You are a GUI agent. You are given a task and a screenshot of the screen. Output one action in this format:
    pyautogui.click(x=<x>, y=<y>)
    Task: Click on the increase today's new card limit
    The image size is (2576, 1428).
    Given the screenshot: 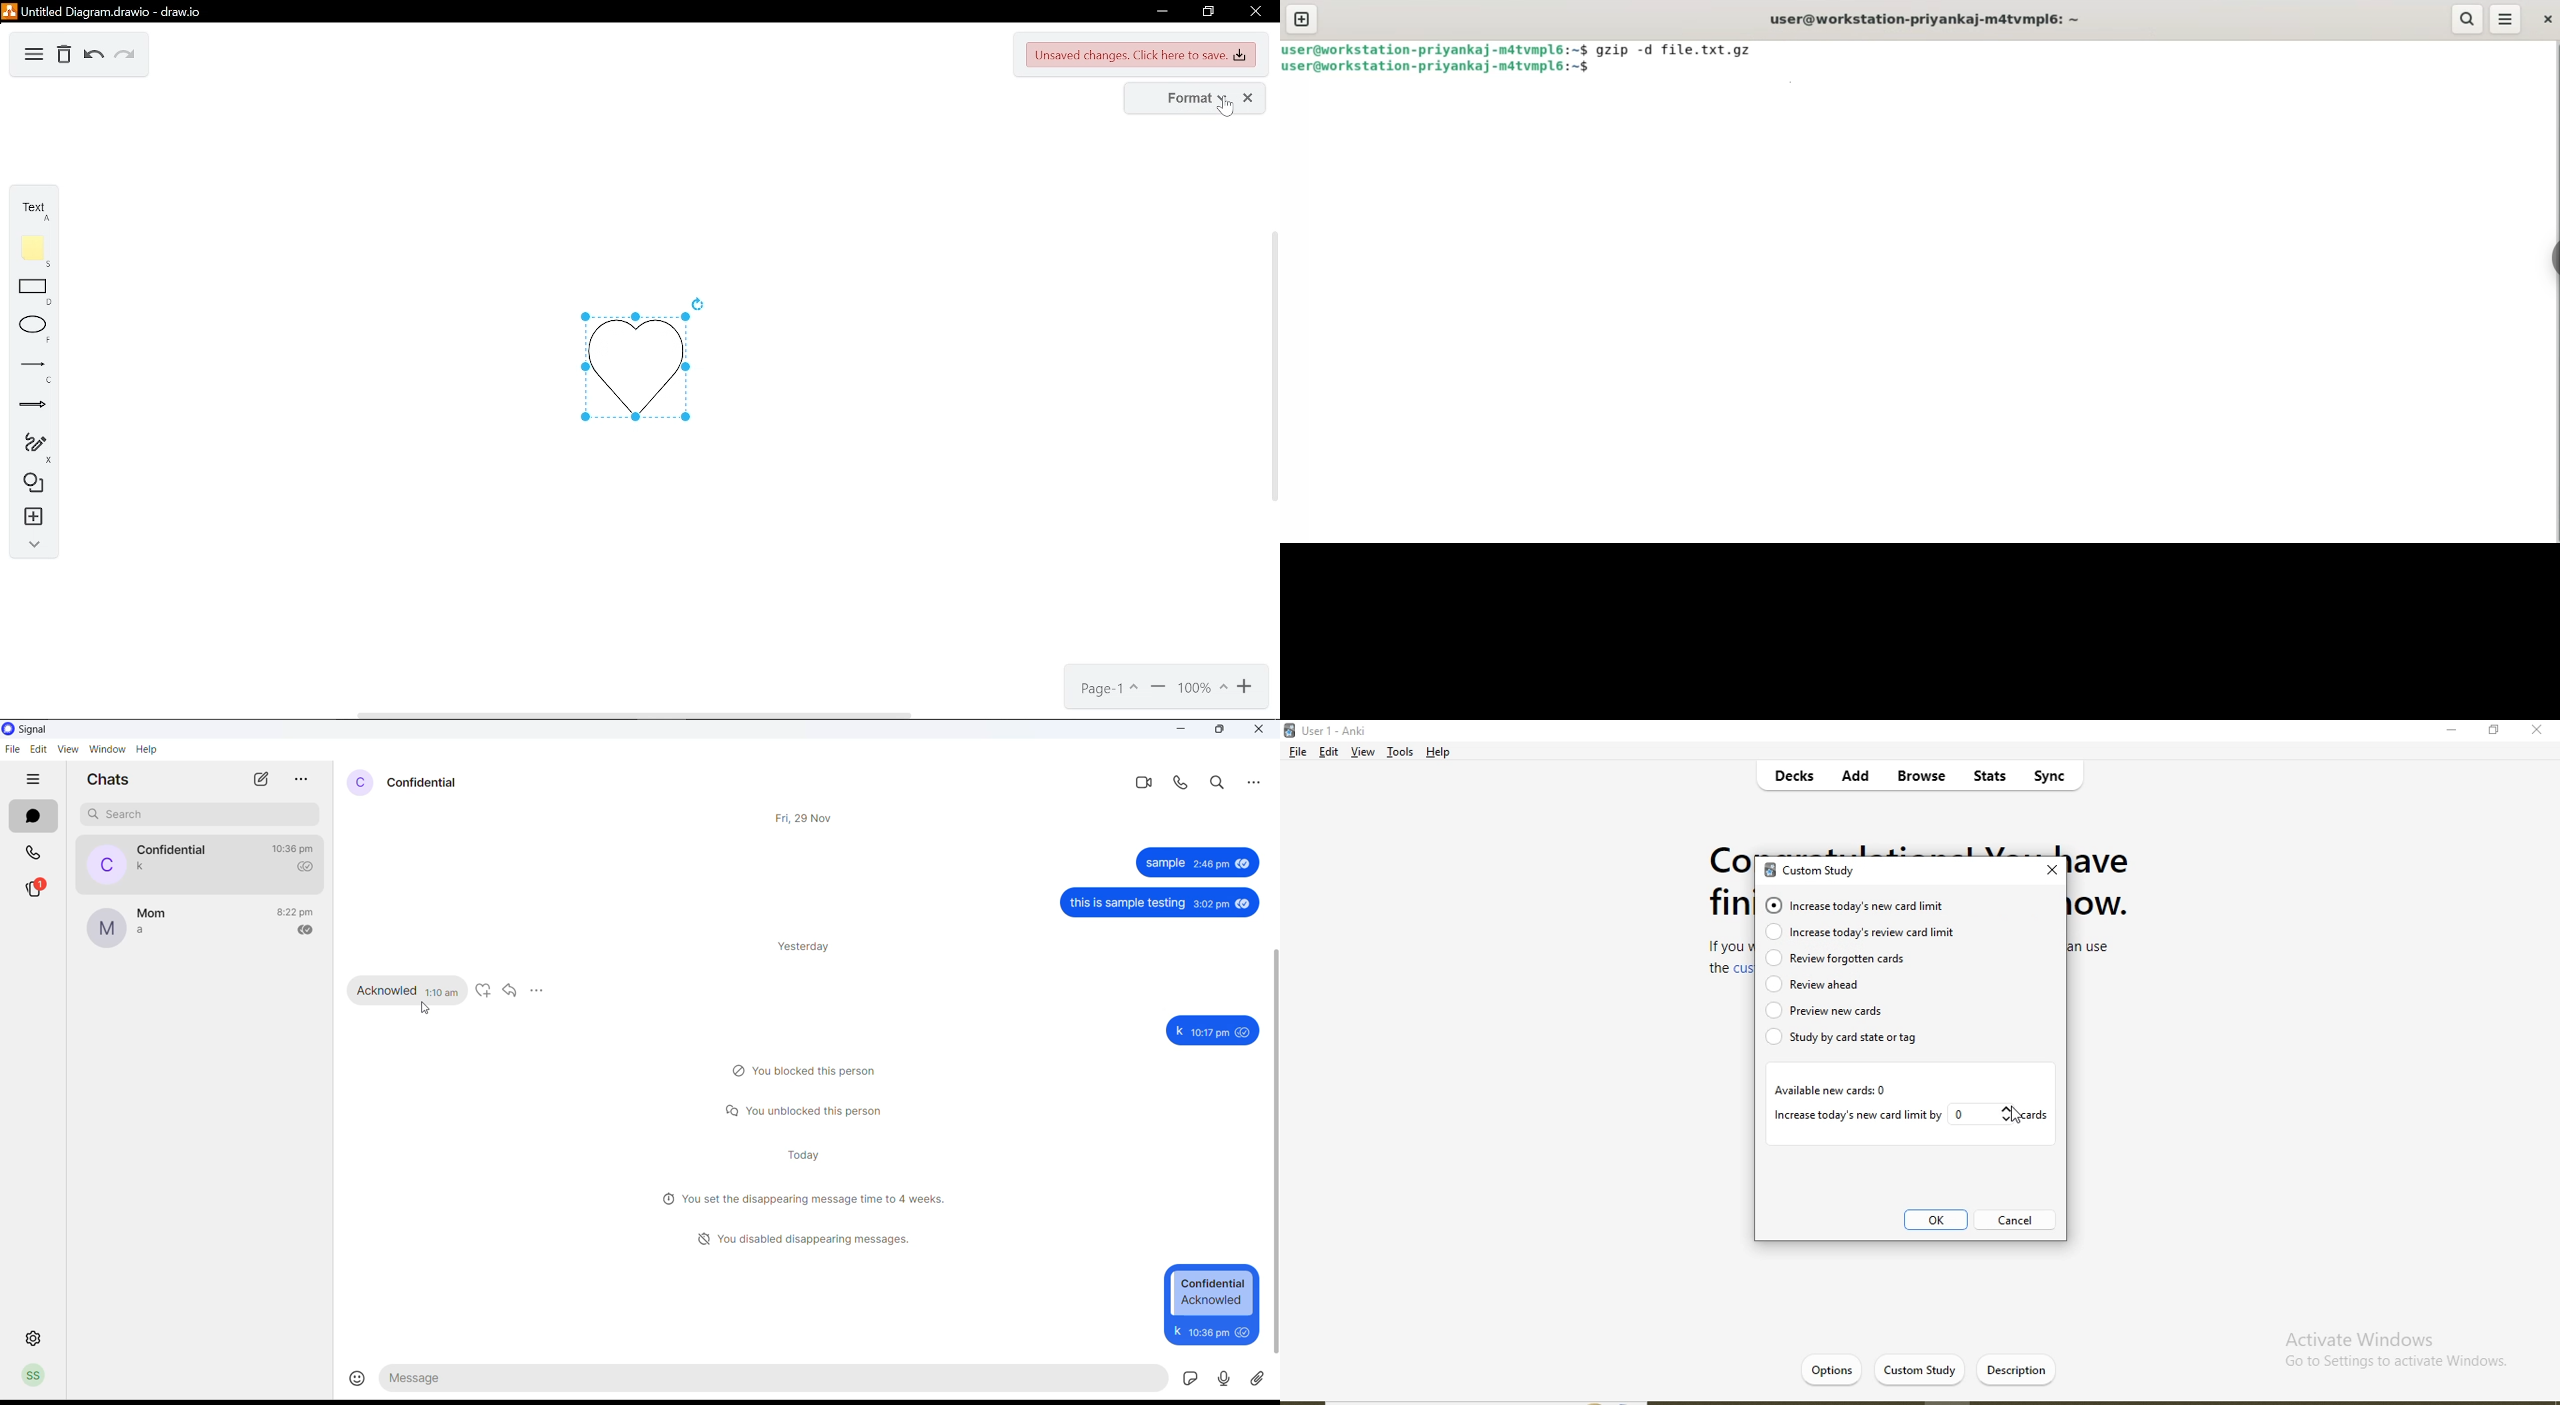 What is the action you would take?
    pyautogui.click(x=1863, y=906)
    